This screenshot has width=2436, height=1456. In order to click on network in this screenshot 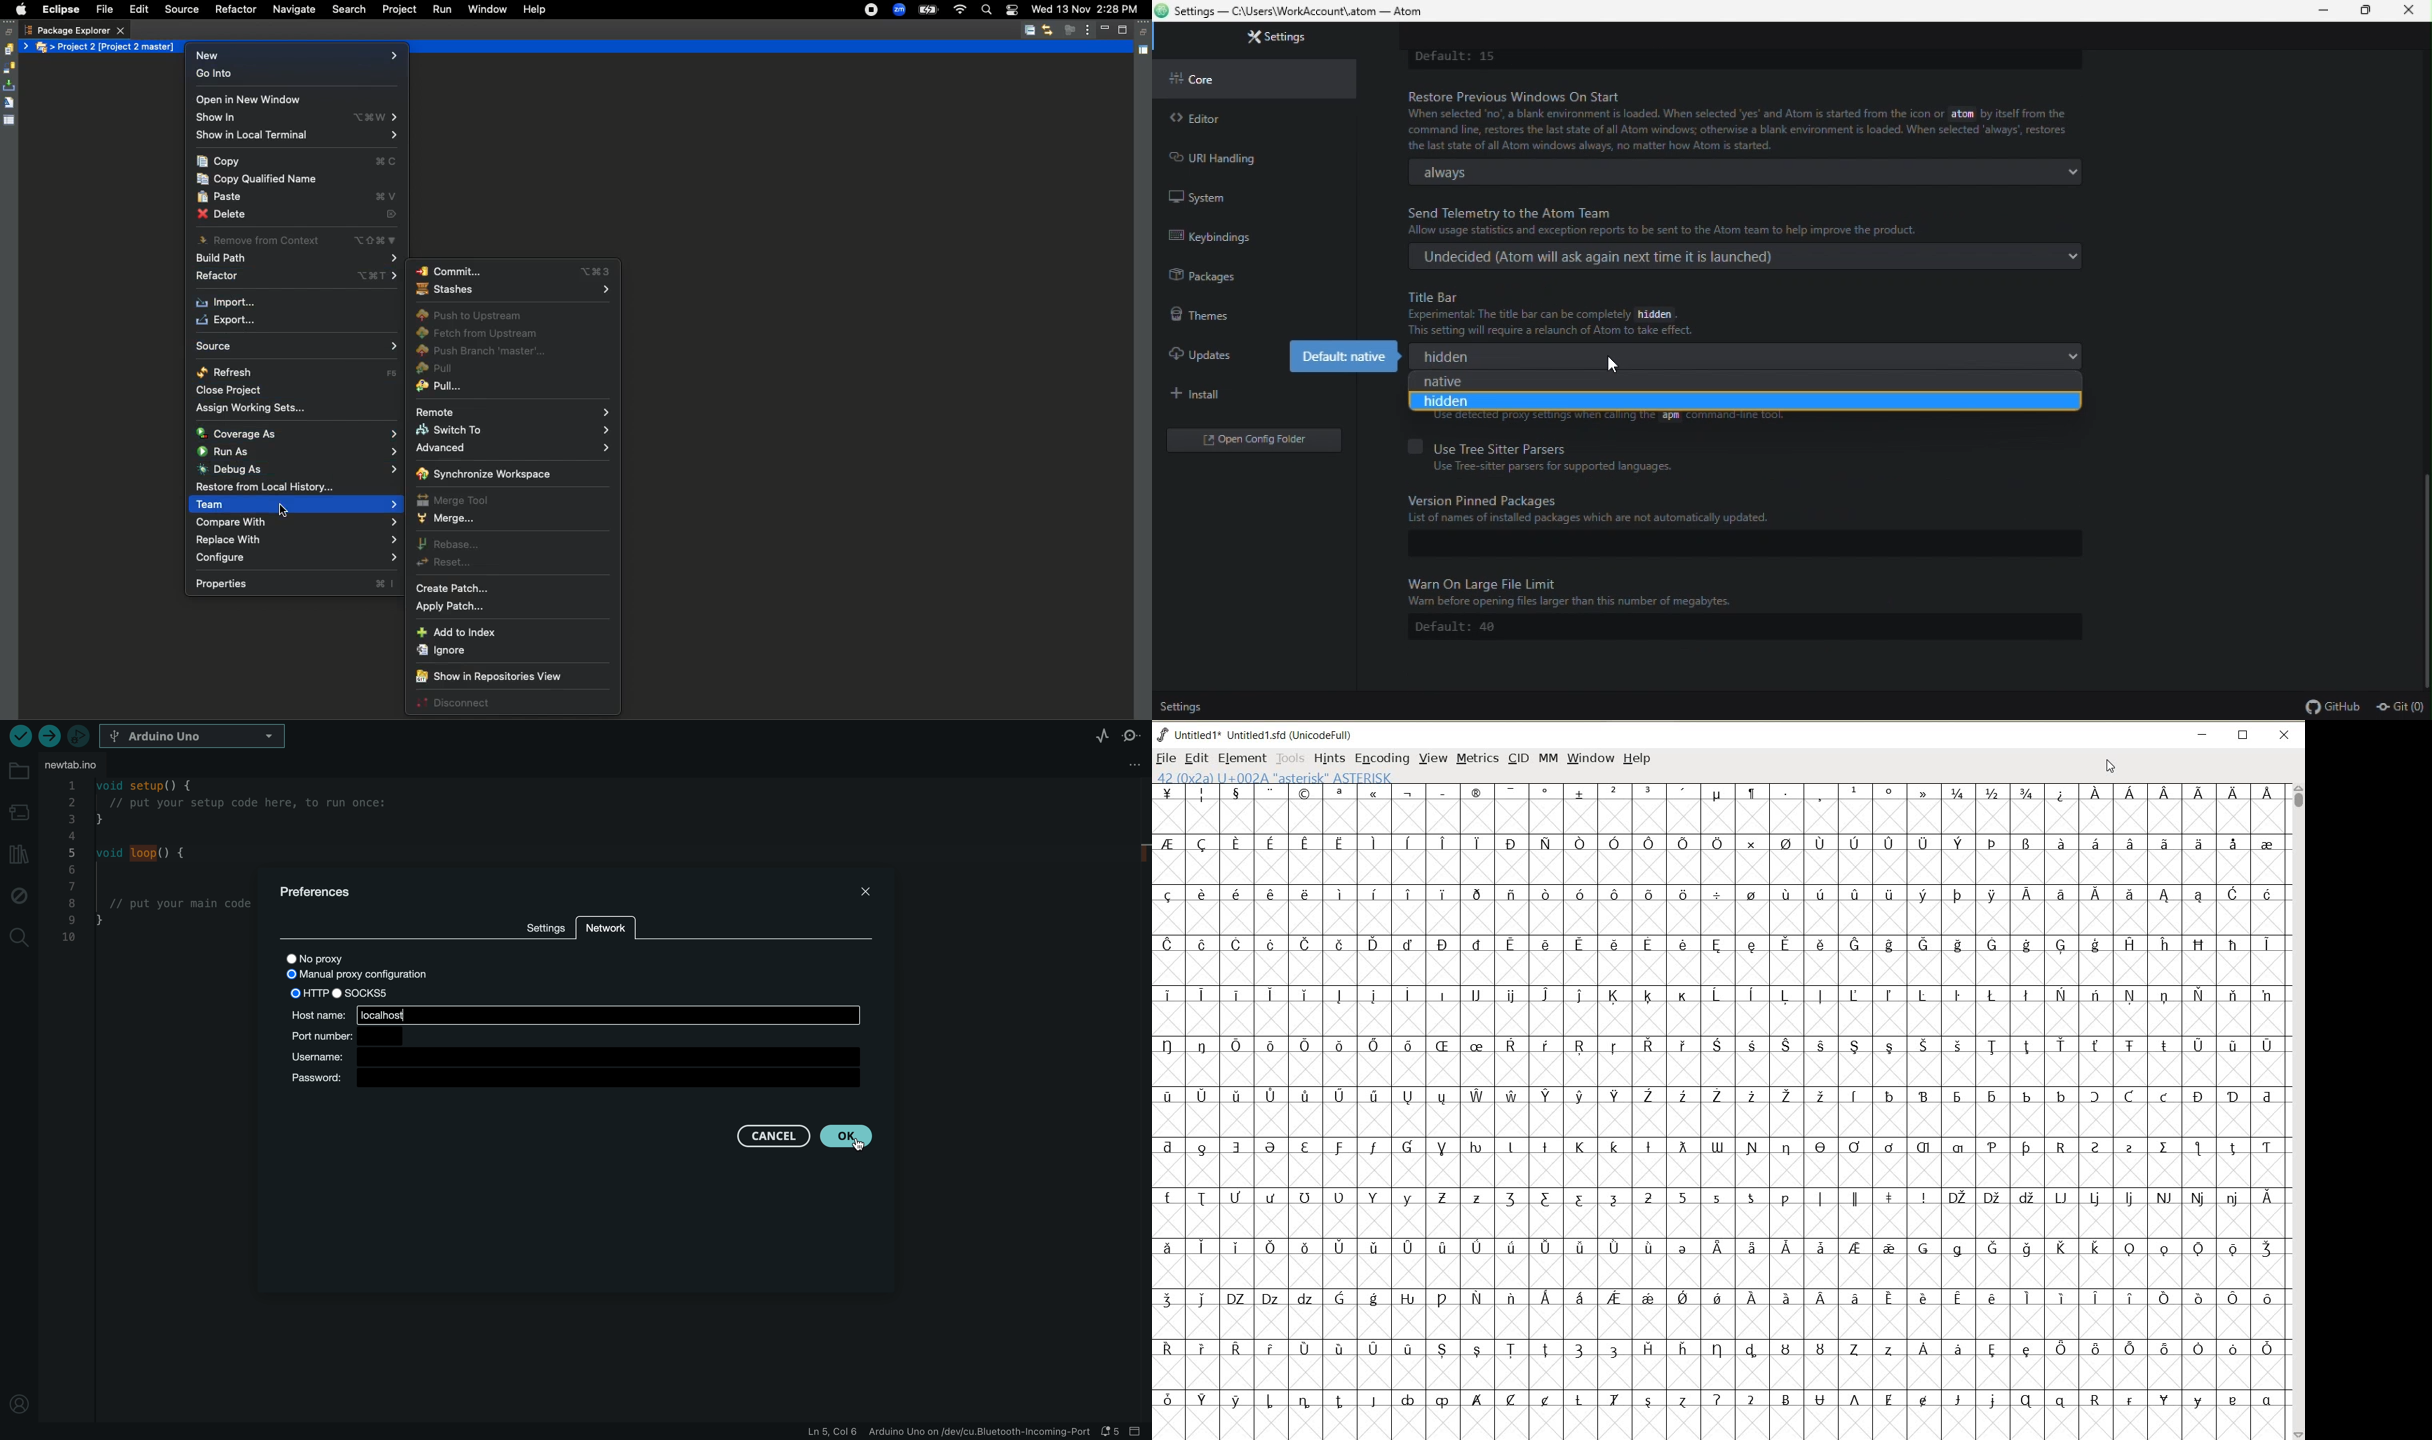, I will do `click(606, 934)`.